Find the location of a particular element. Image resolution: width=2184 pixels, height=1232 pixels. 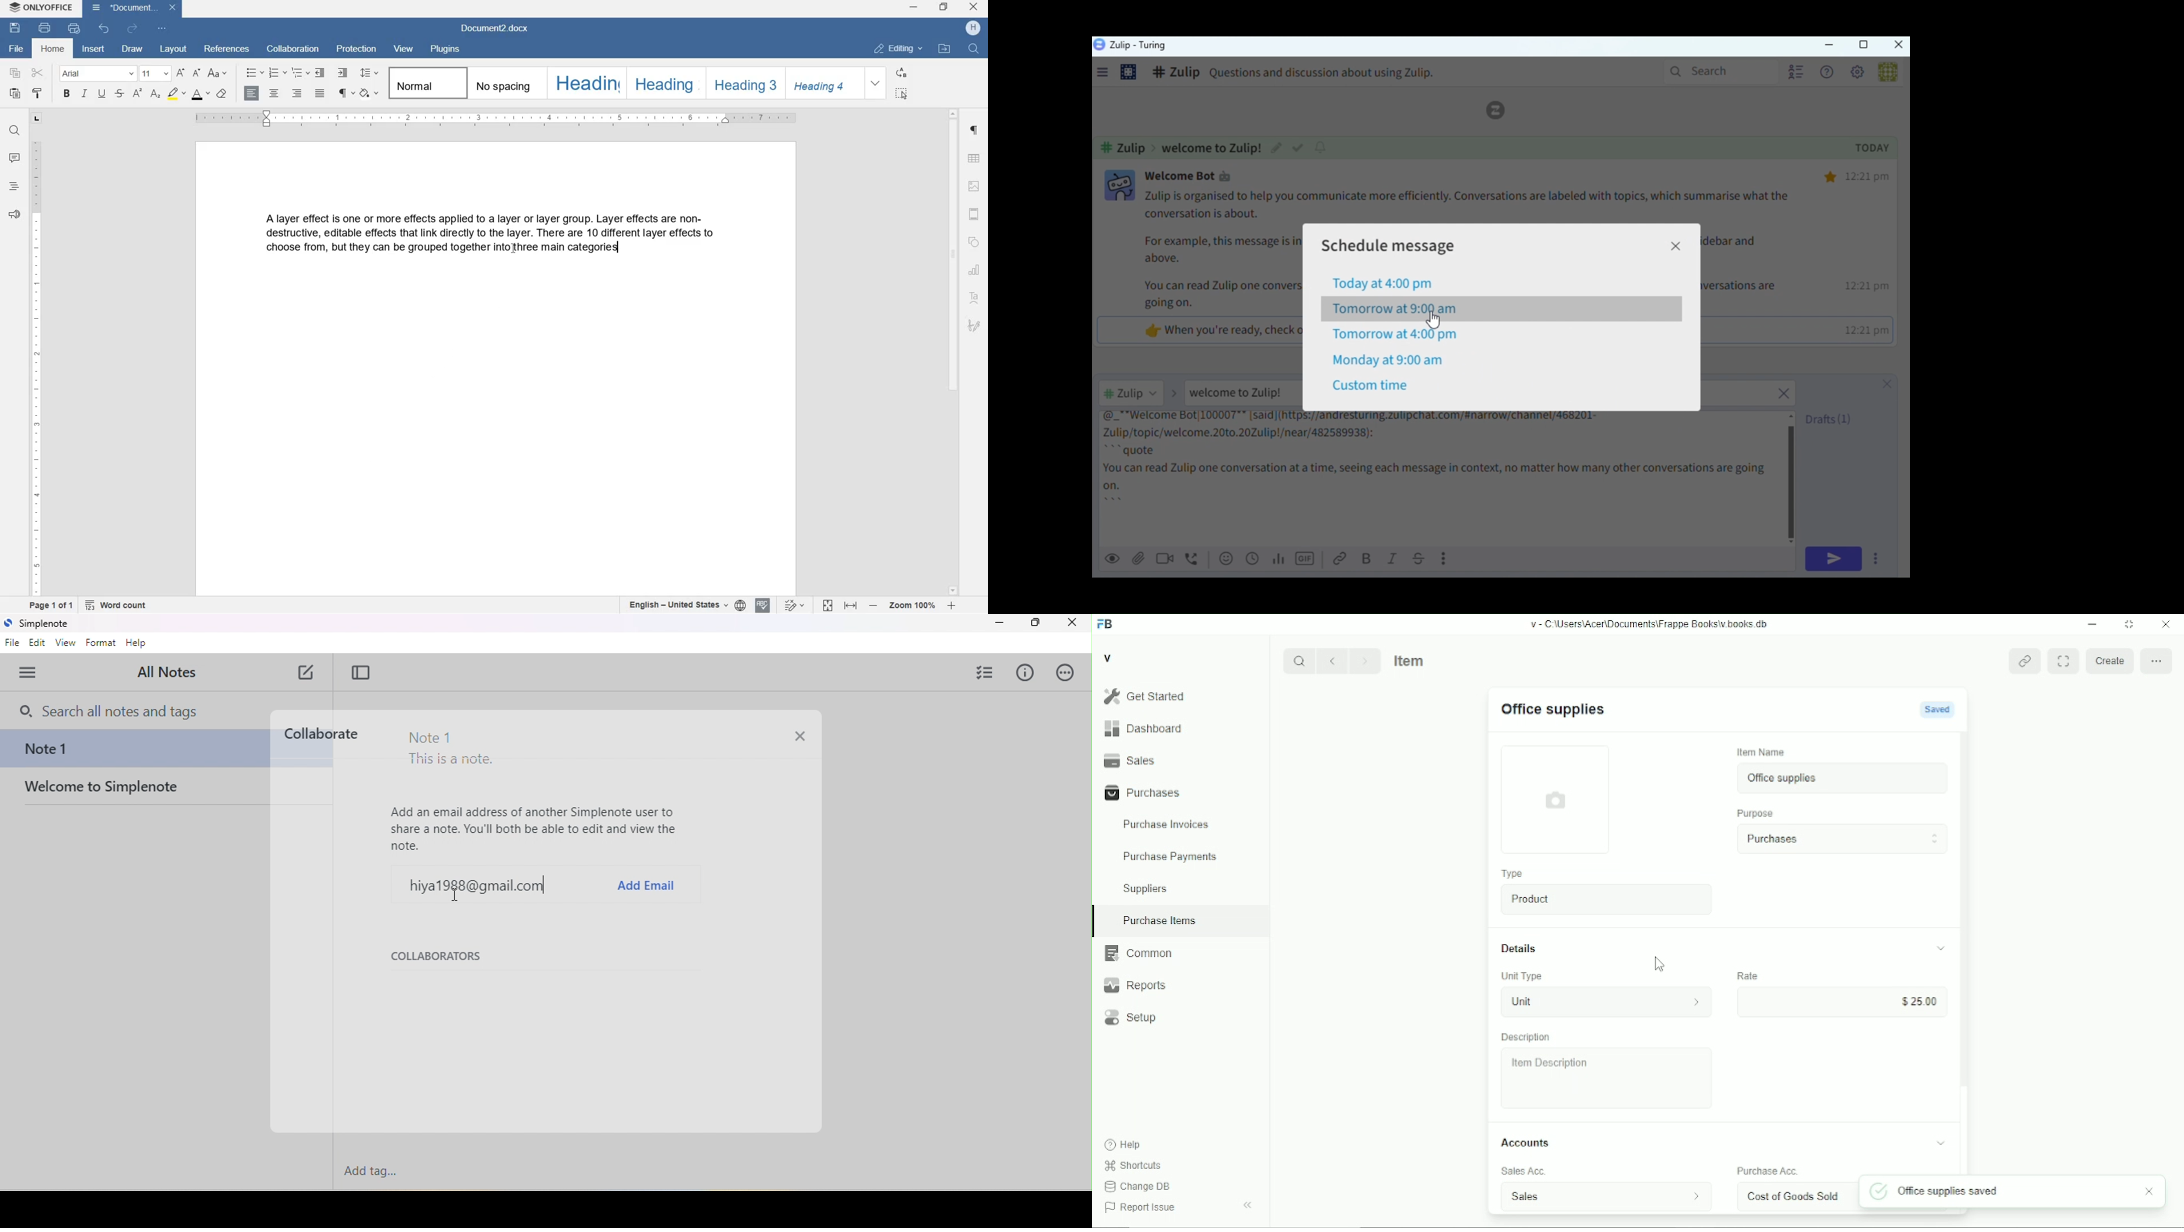

options is located at coordinates (2157, 660).